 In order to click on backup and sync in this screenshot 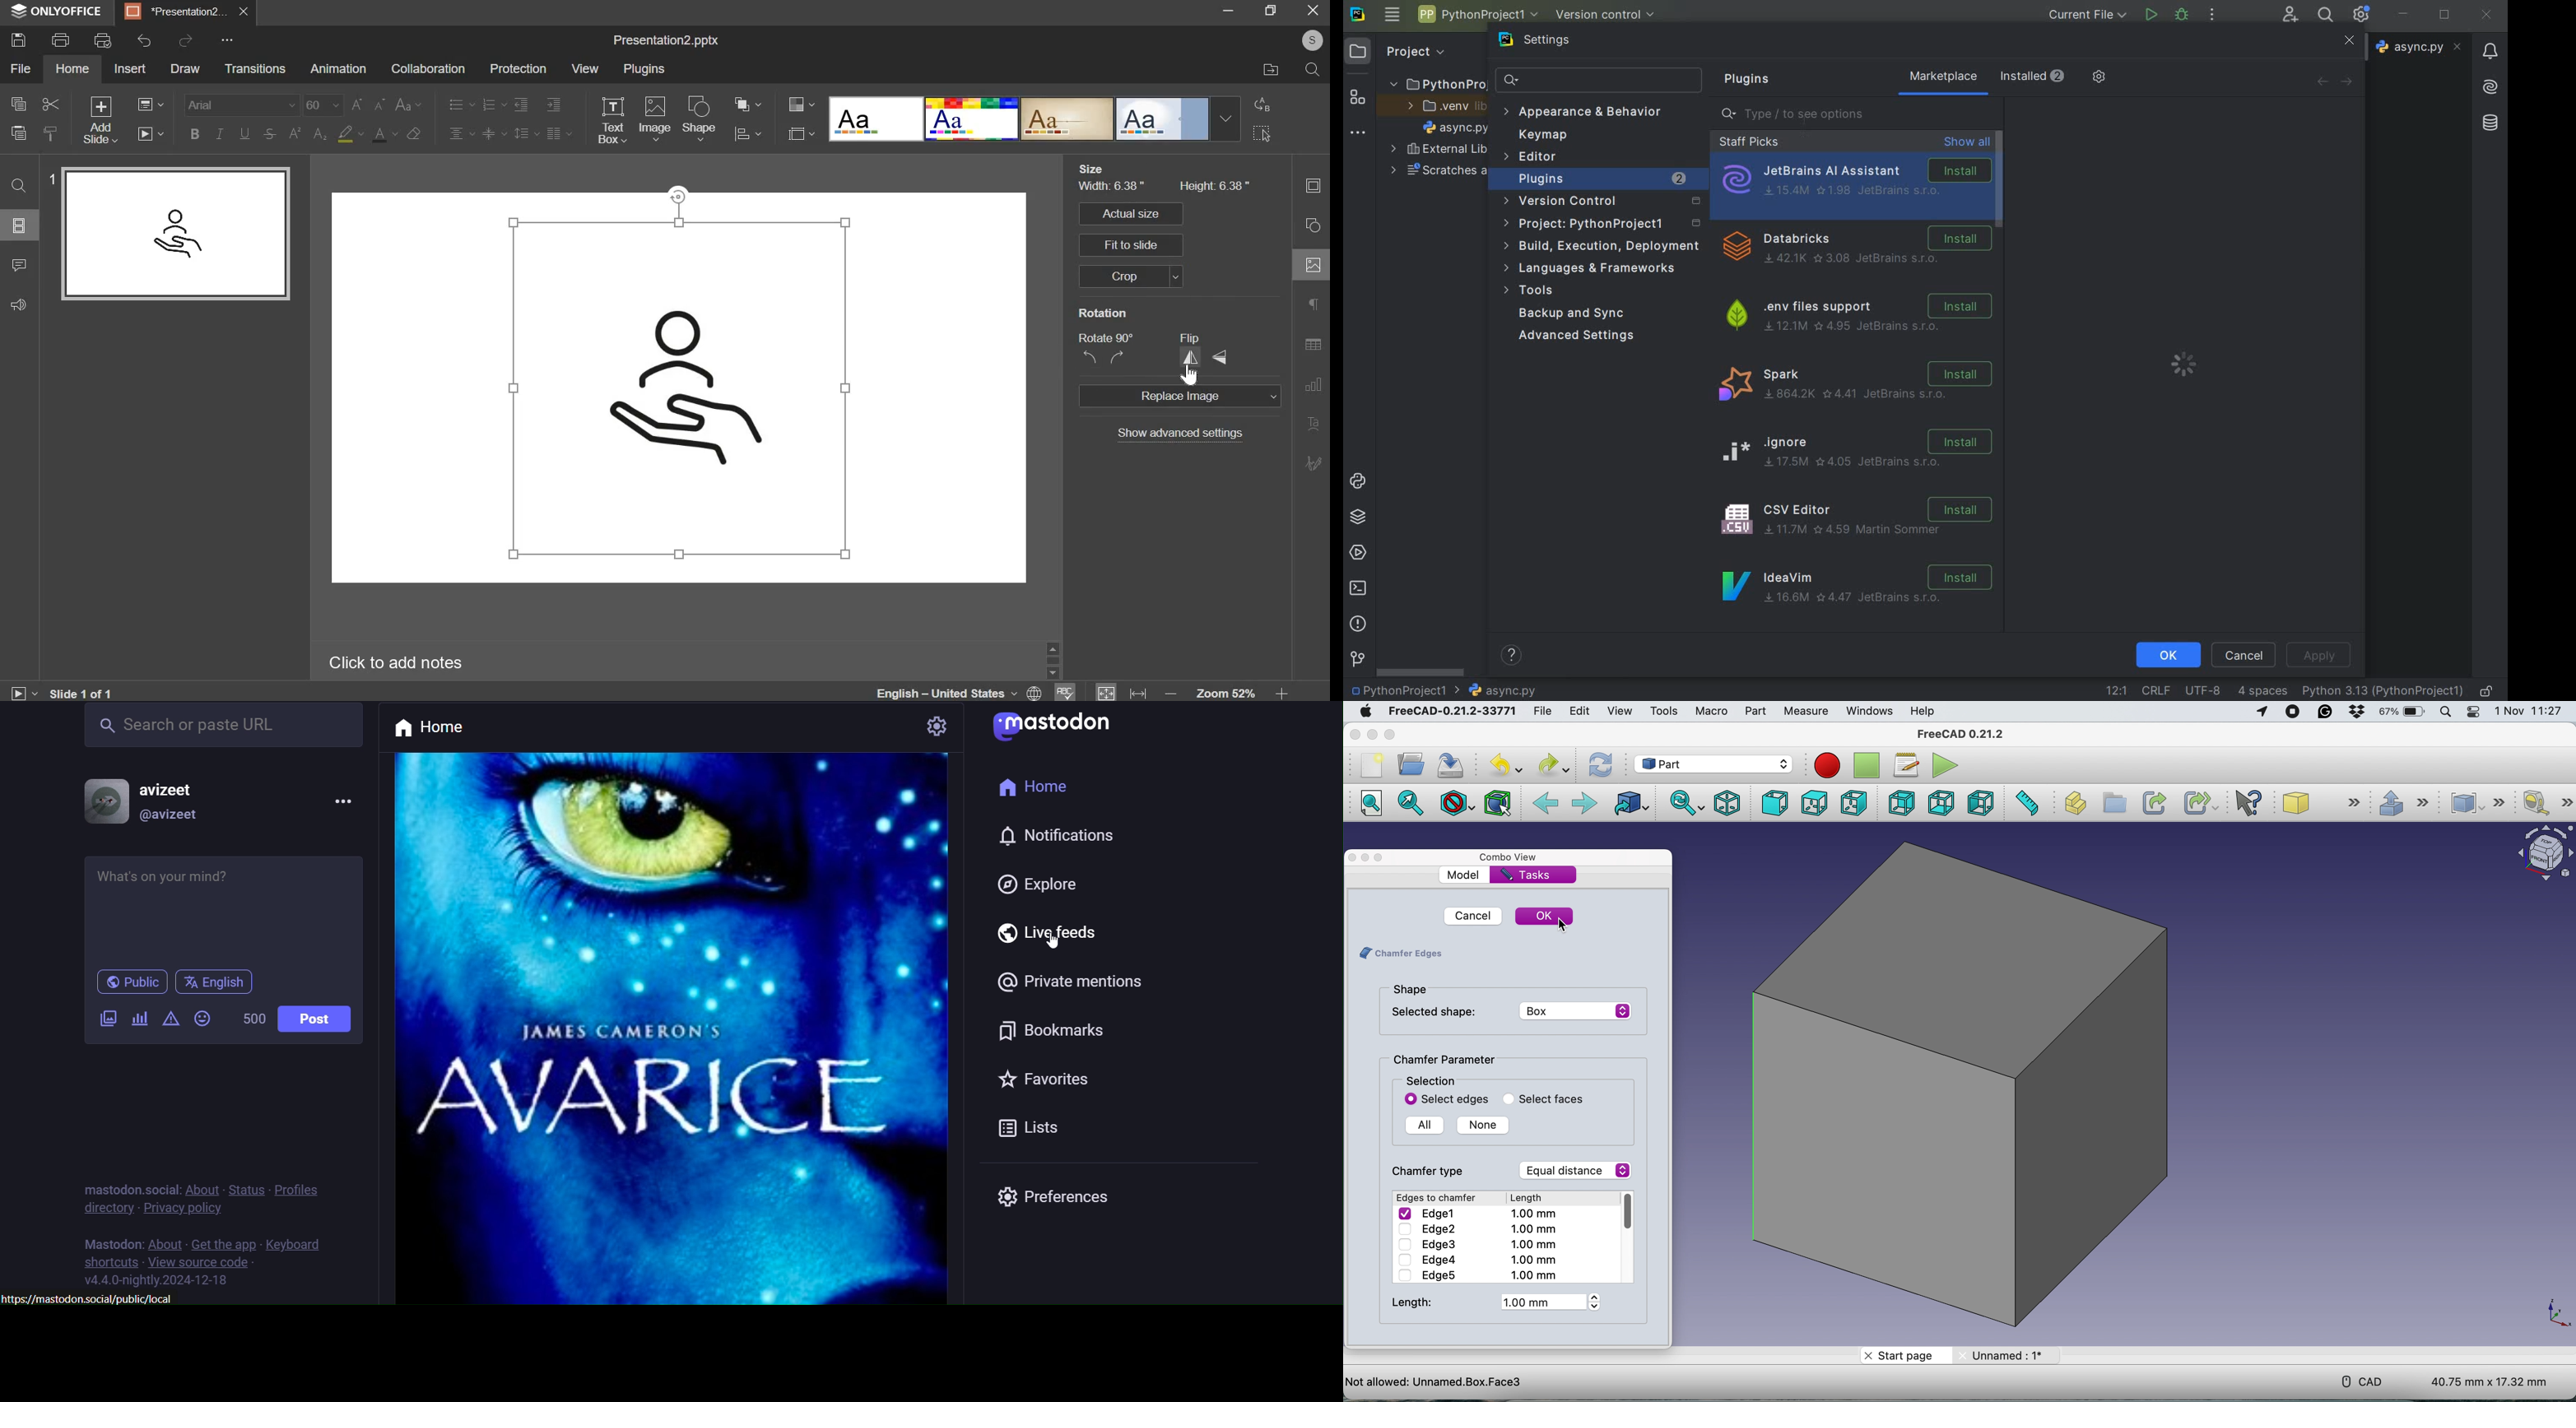, I will do `click(1582, 314)`.